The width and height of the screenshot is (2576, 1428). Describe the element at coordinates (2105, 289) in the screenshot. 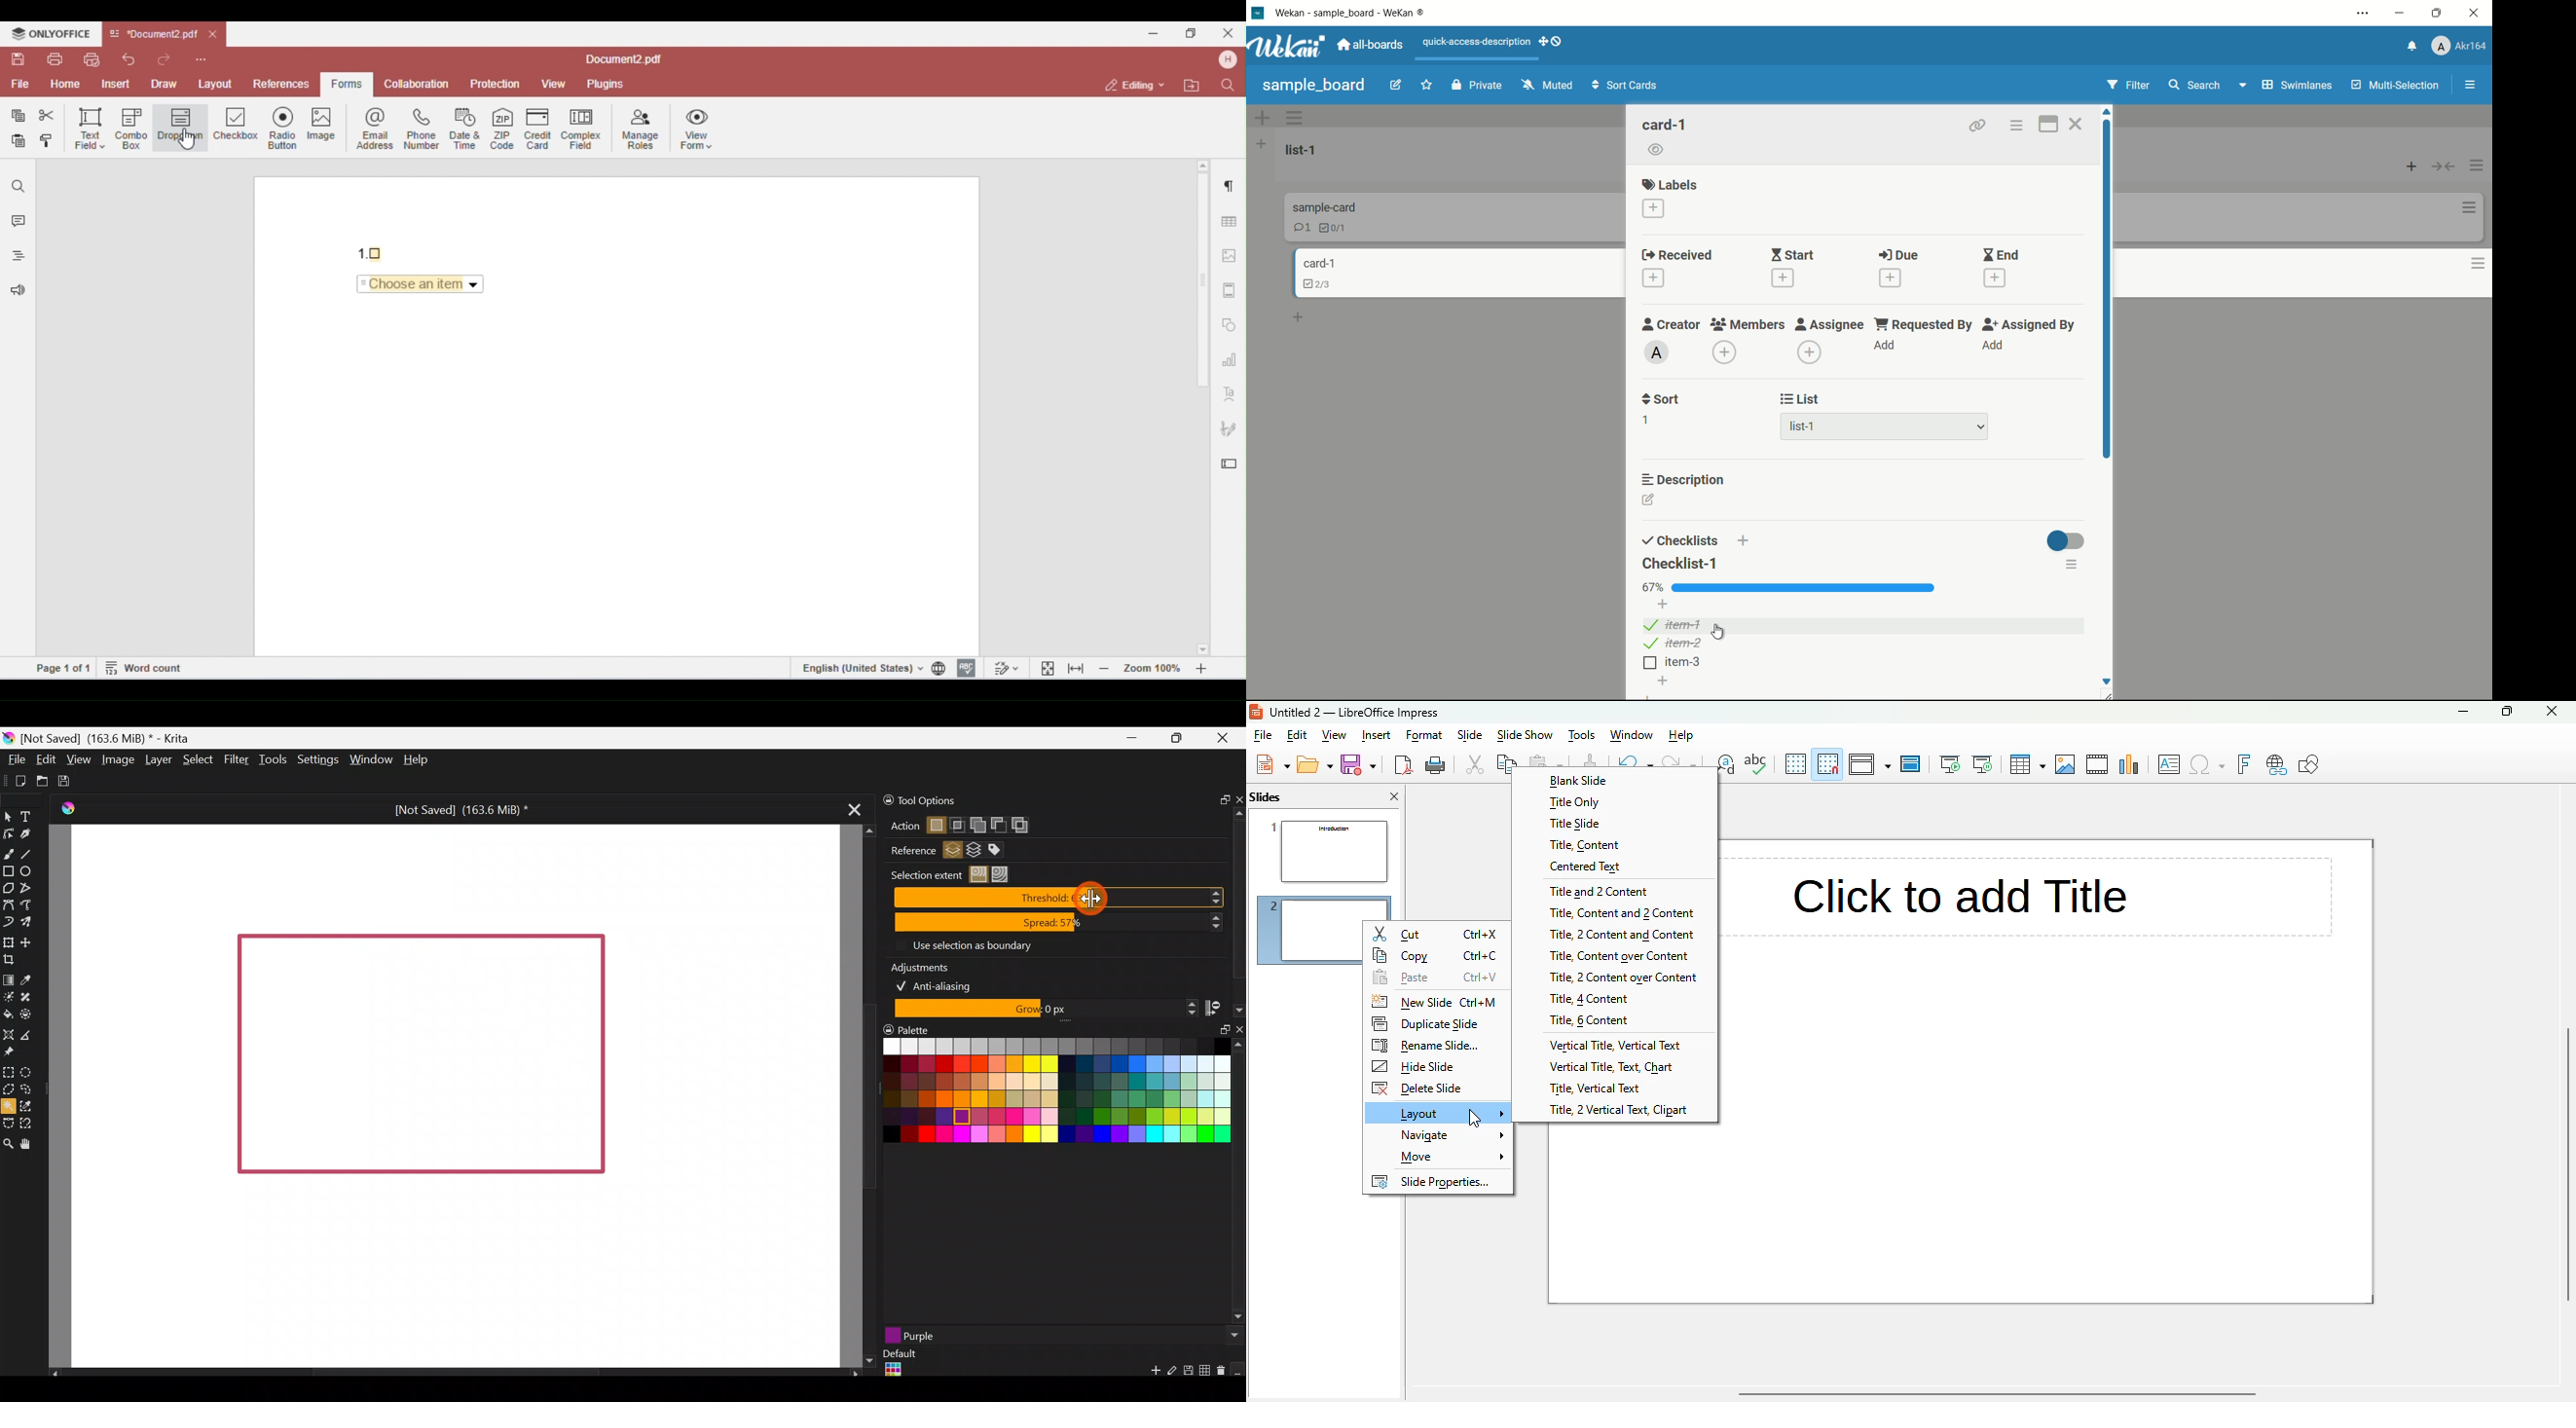

I see `scroll bar` at that location.